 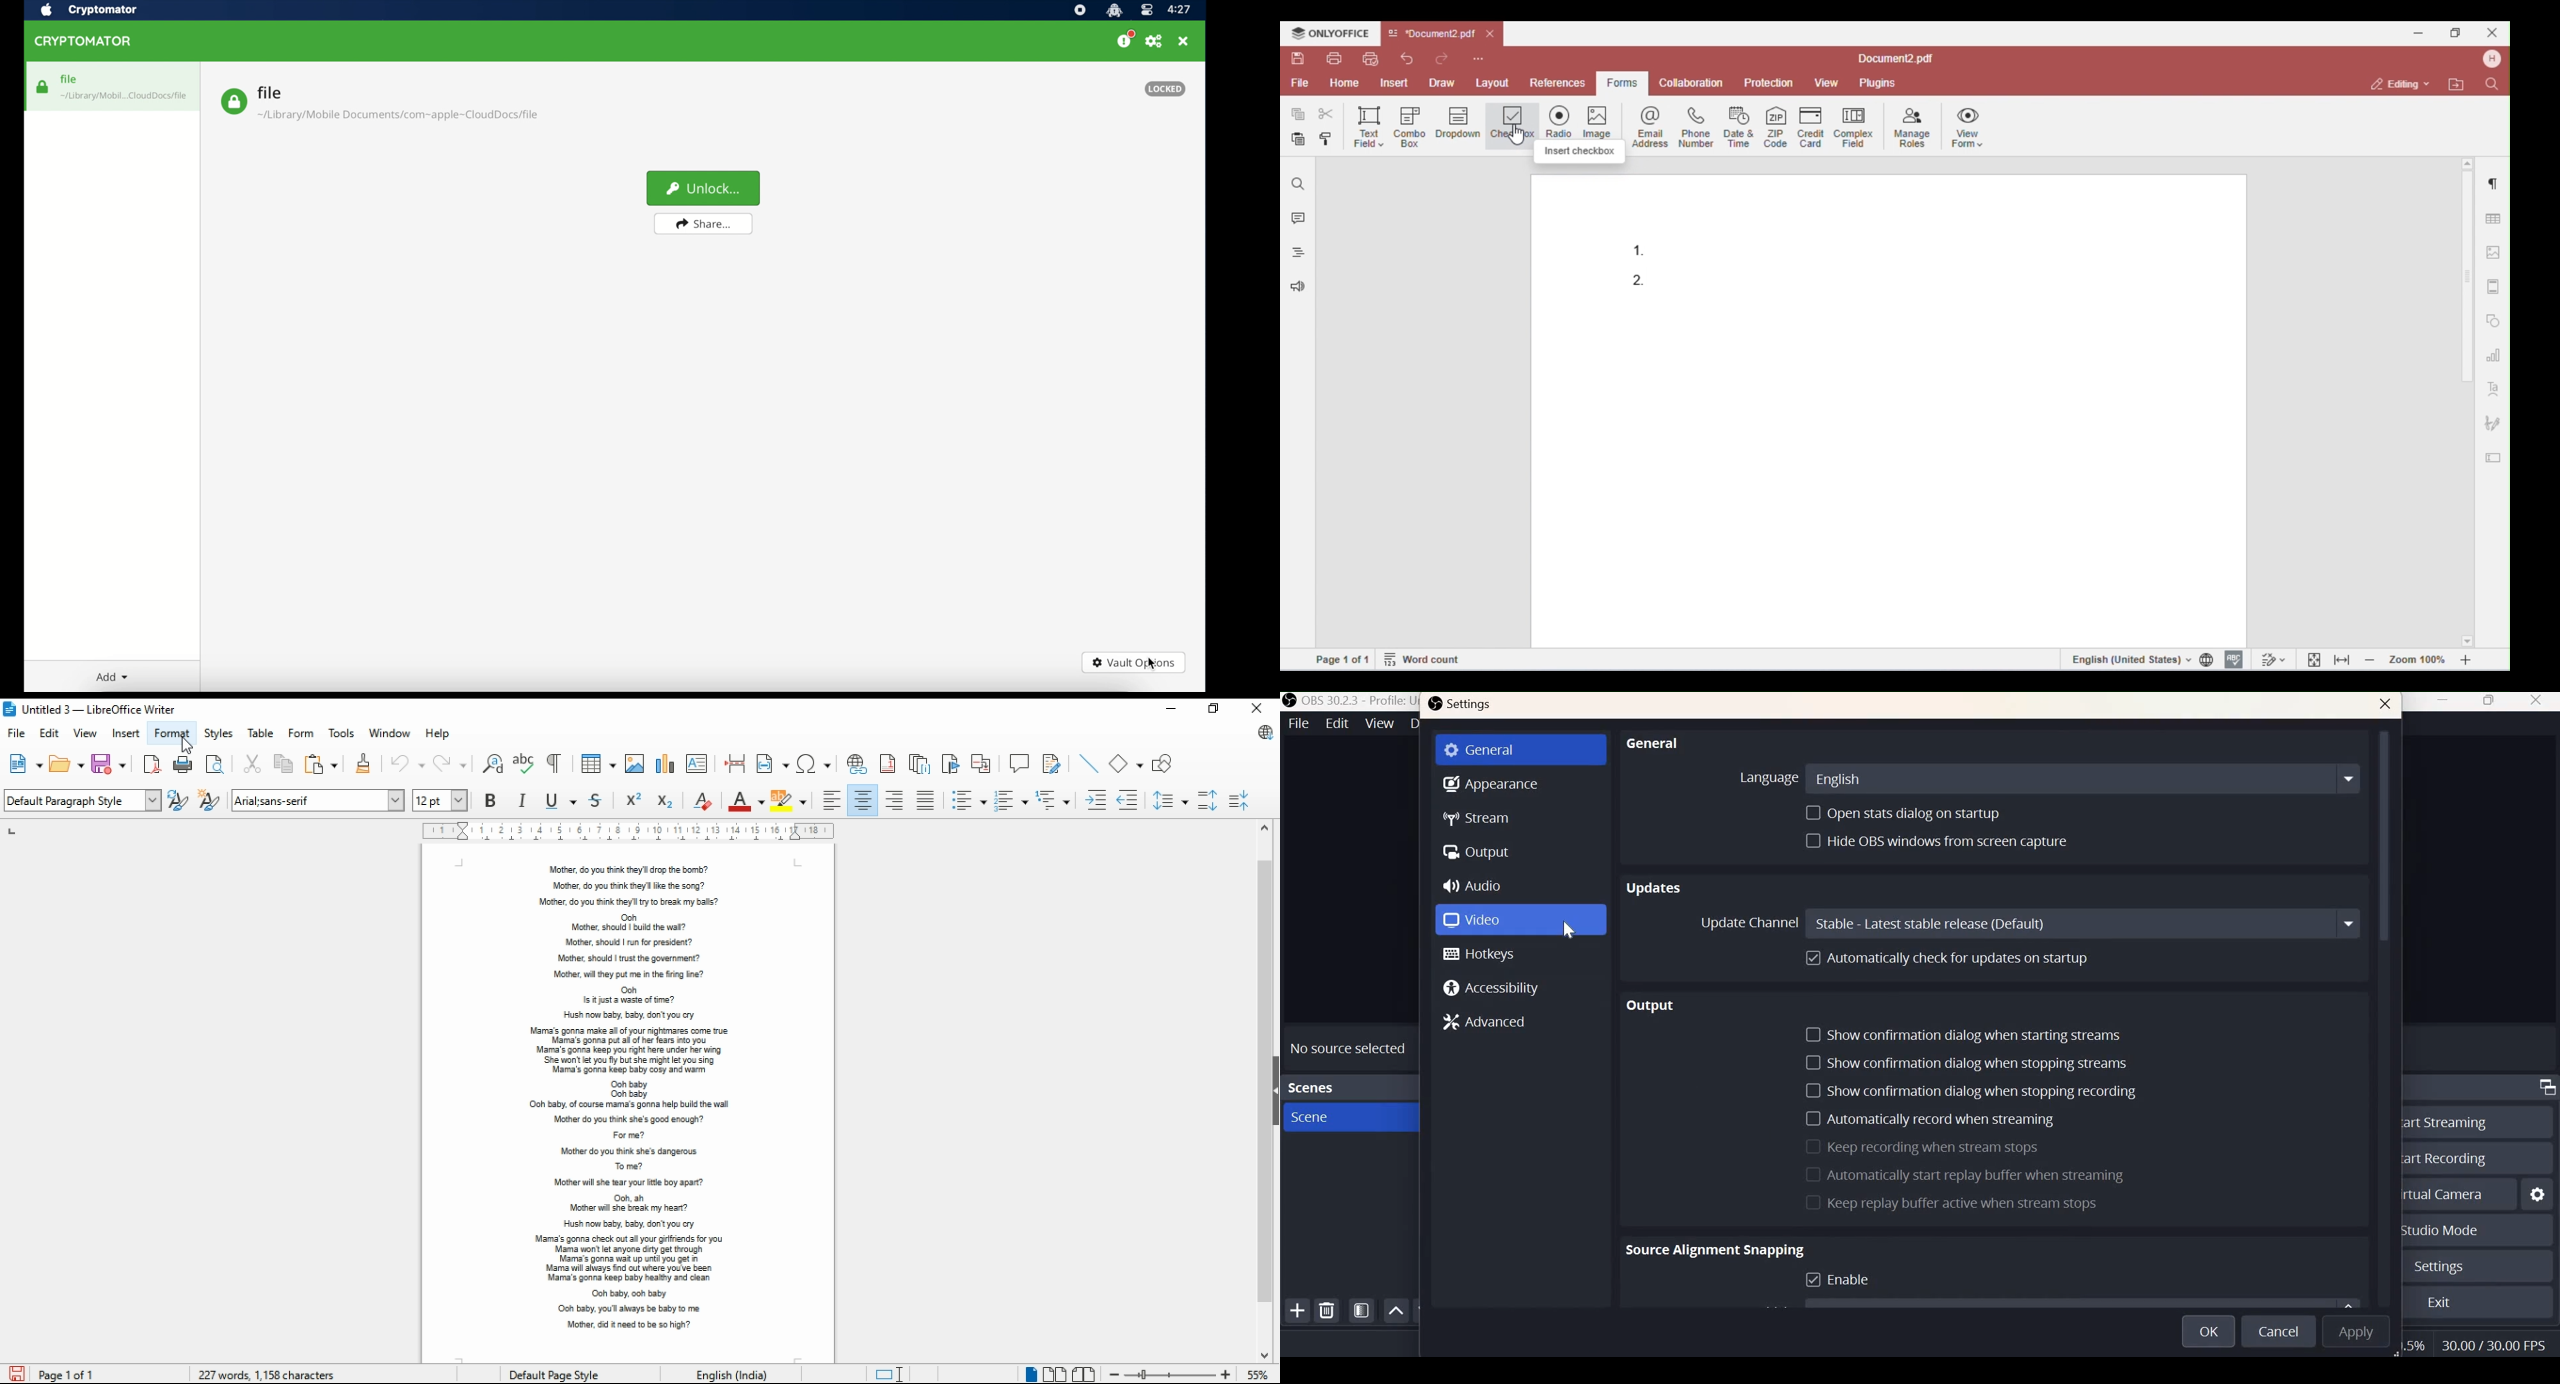 I want to click on file, so click(x=17, y=735).